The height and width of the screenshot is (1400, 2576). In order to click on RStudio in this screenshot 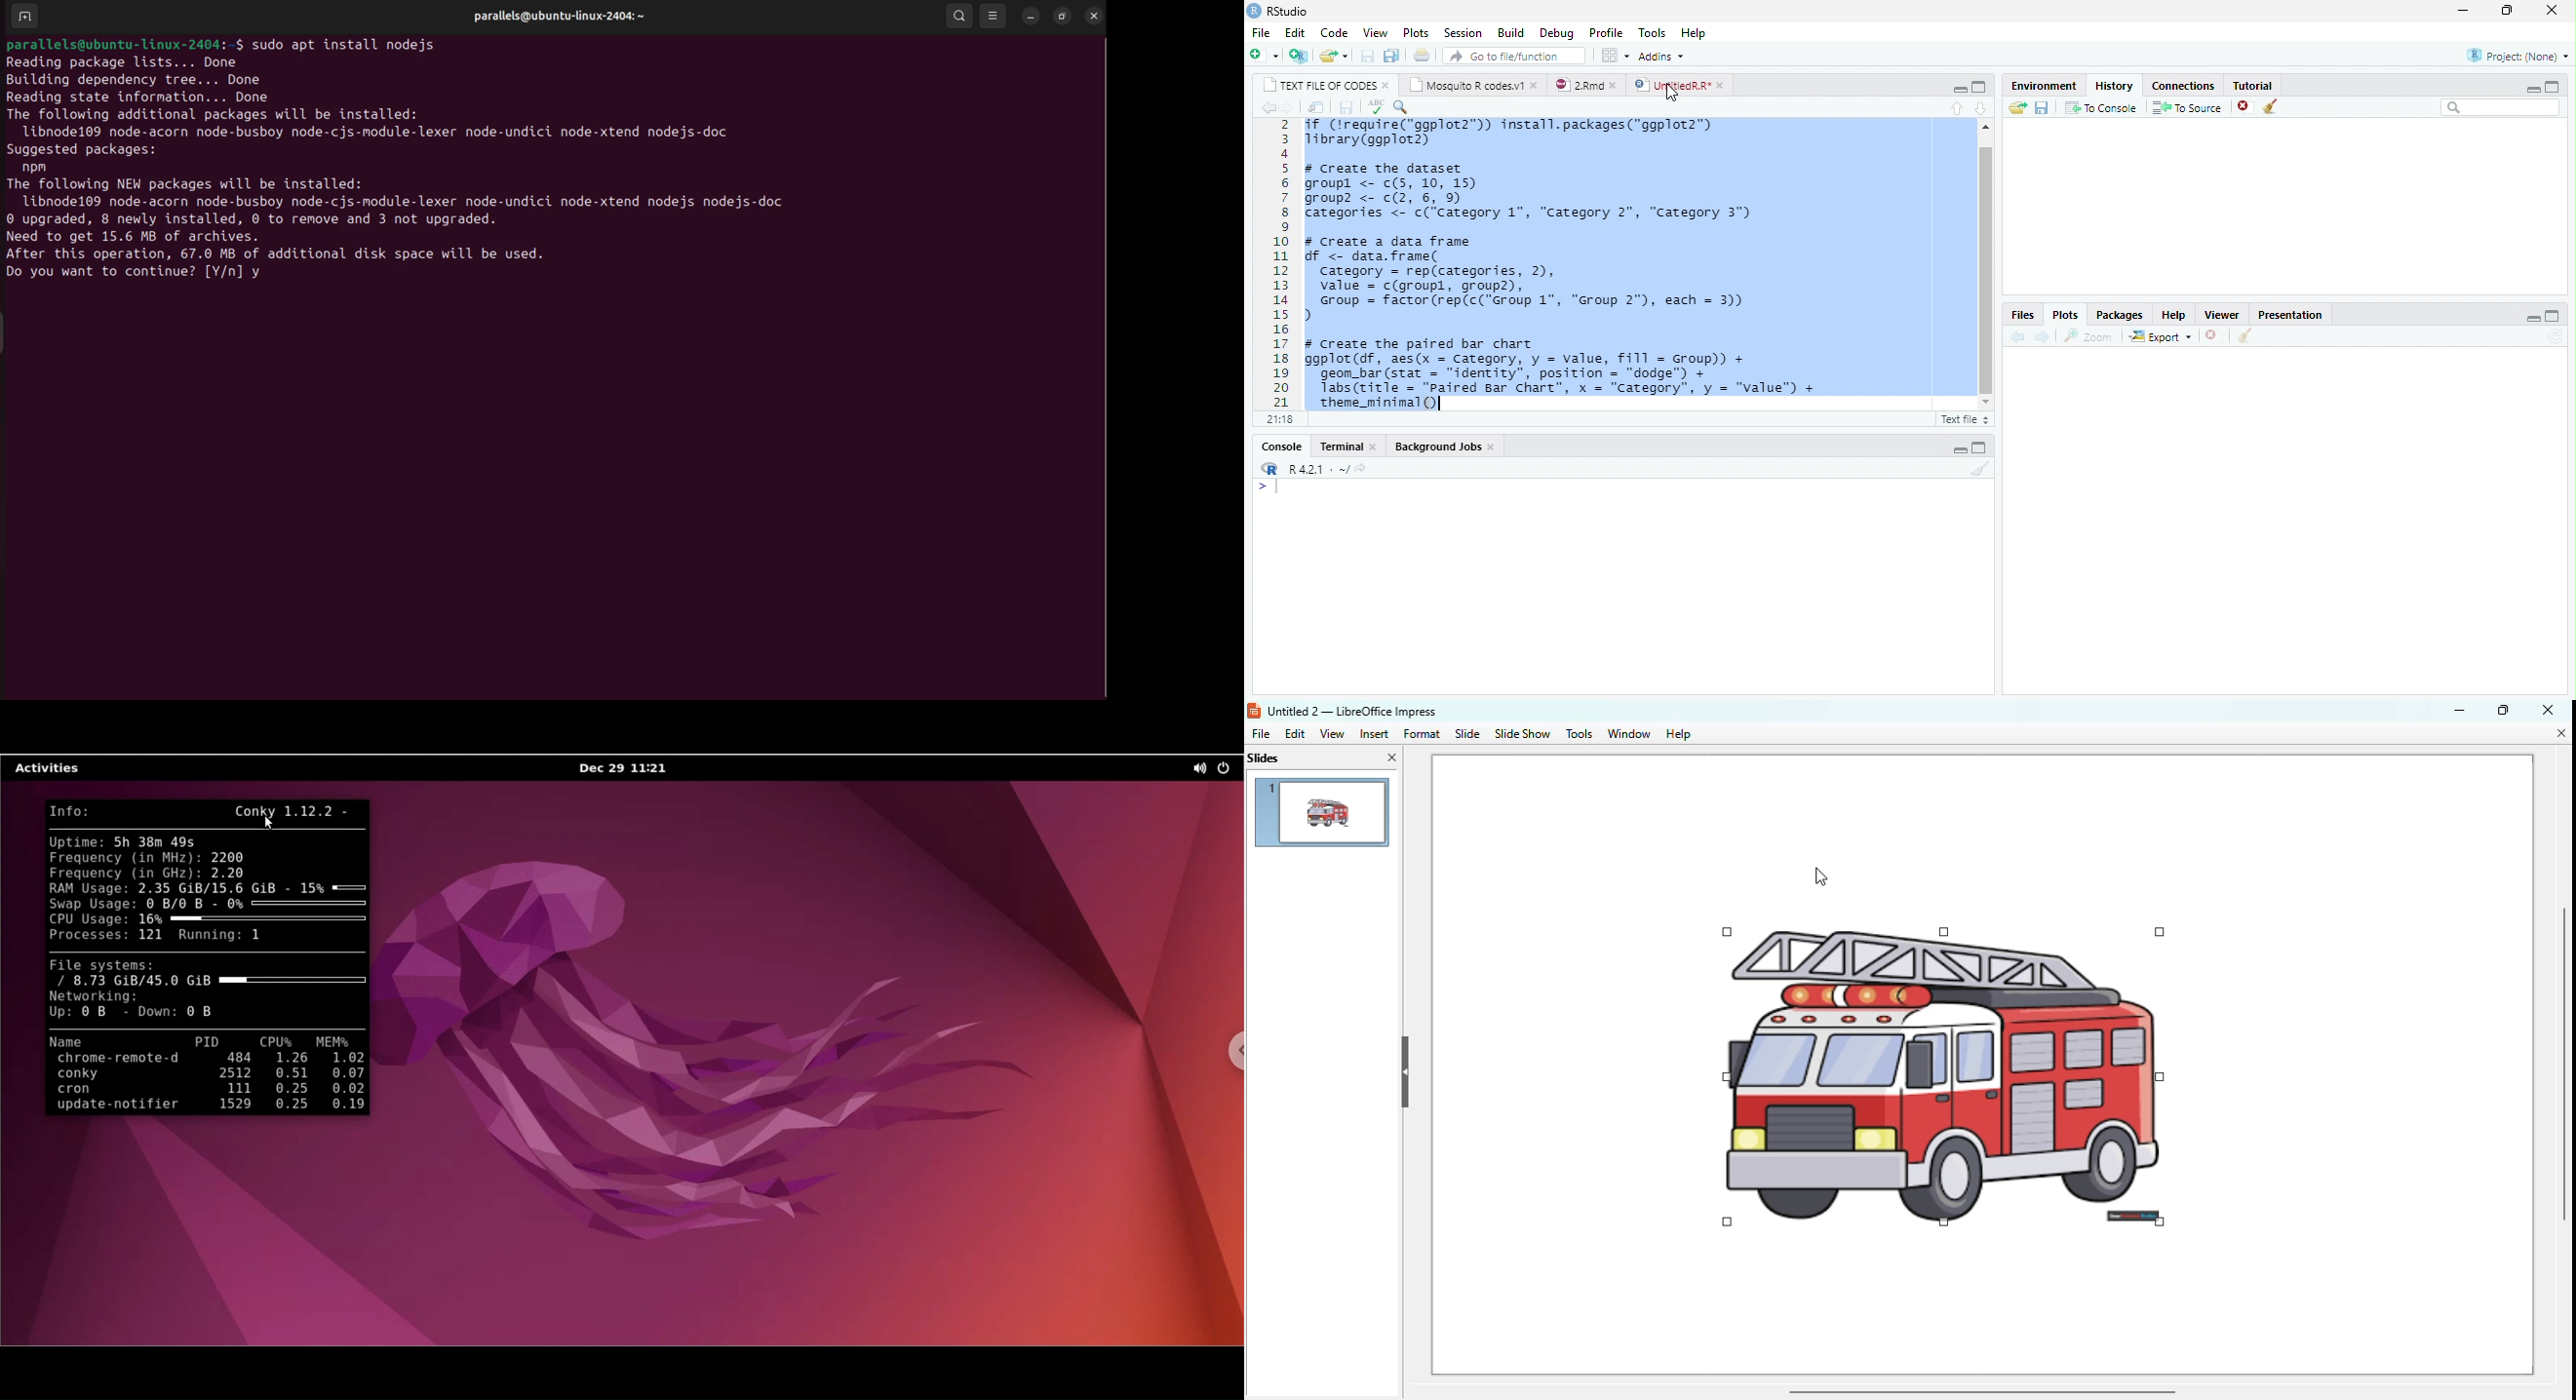, I will do `click(1290, 11)`.